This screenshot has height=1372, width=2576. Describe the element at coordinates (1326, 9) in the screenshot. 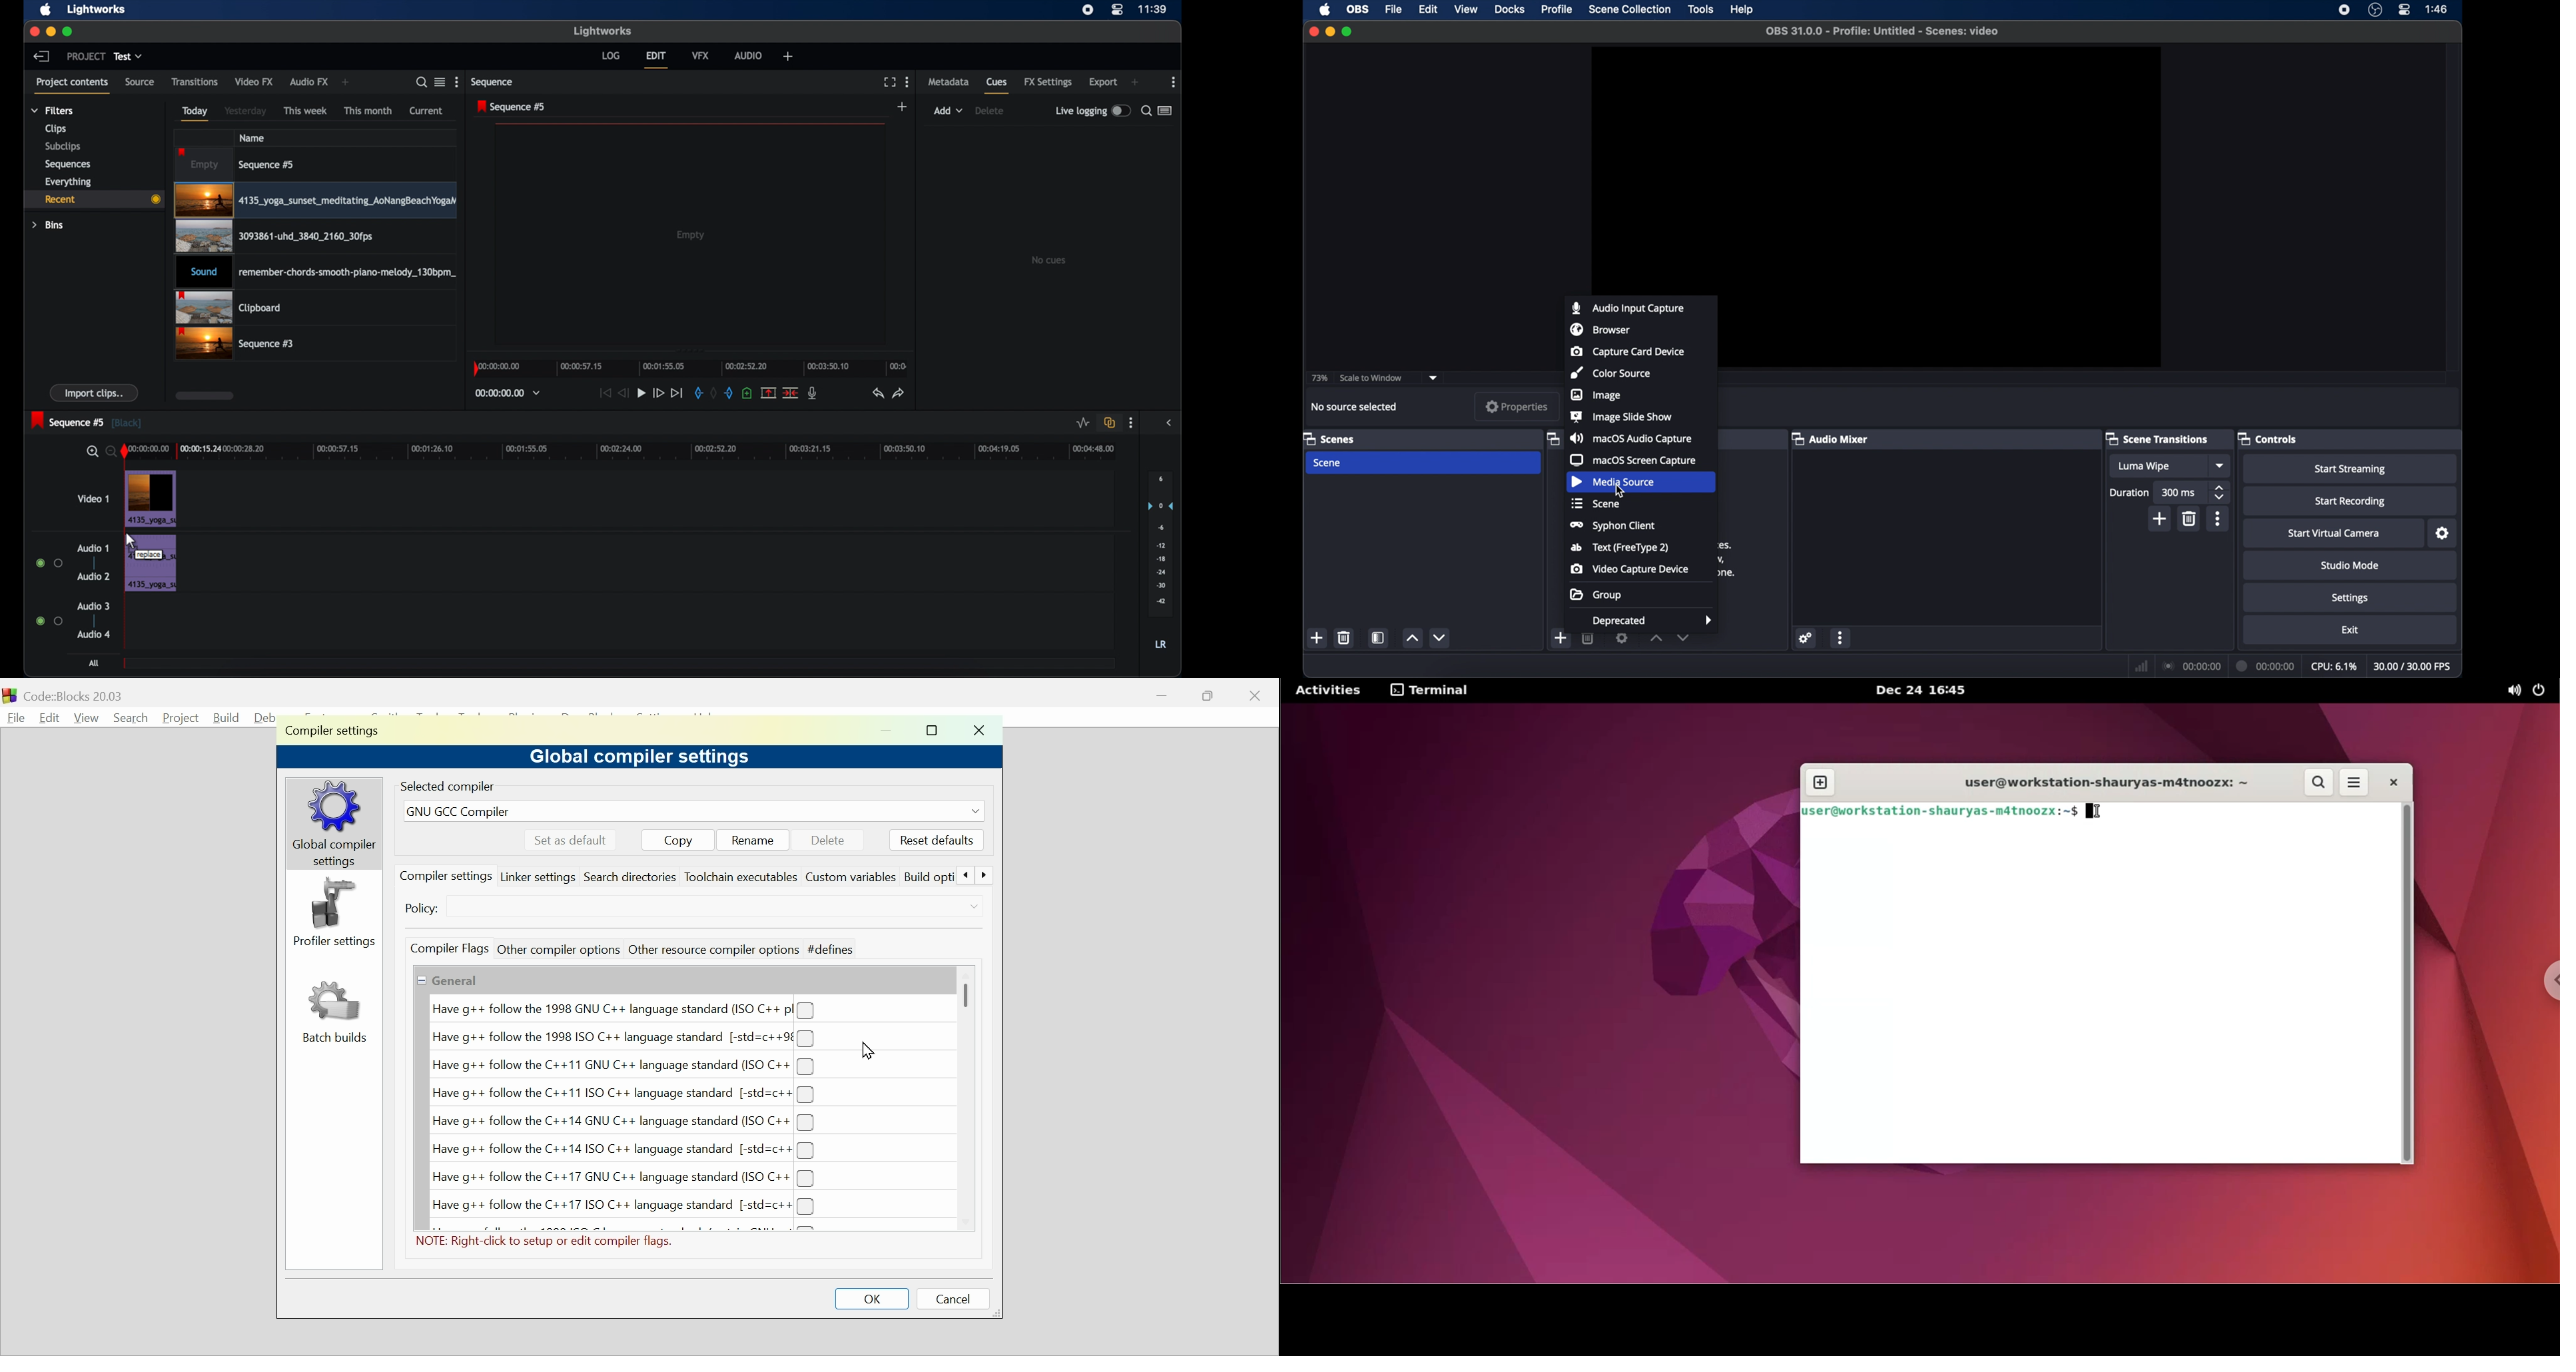

I see `apple icon` at that location.